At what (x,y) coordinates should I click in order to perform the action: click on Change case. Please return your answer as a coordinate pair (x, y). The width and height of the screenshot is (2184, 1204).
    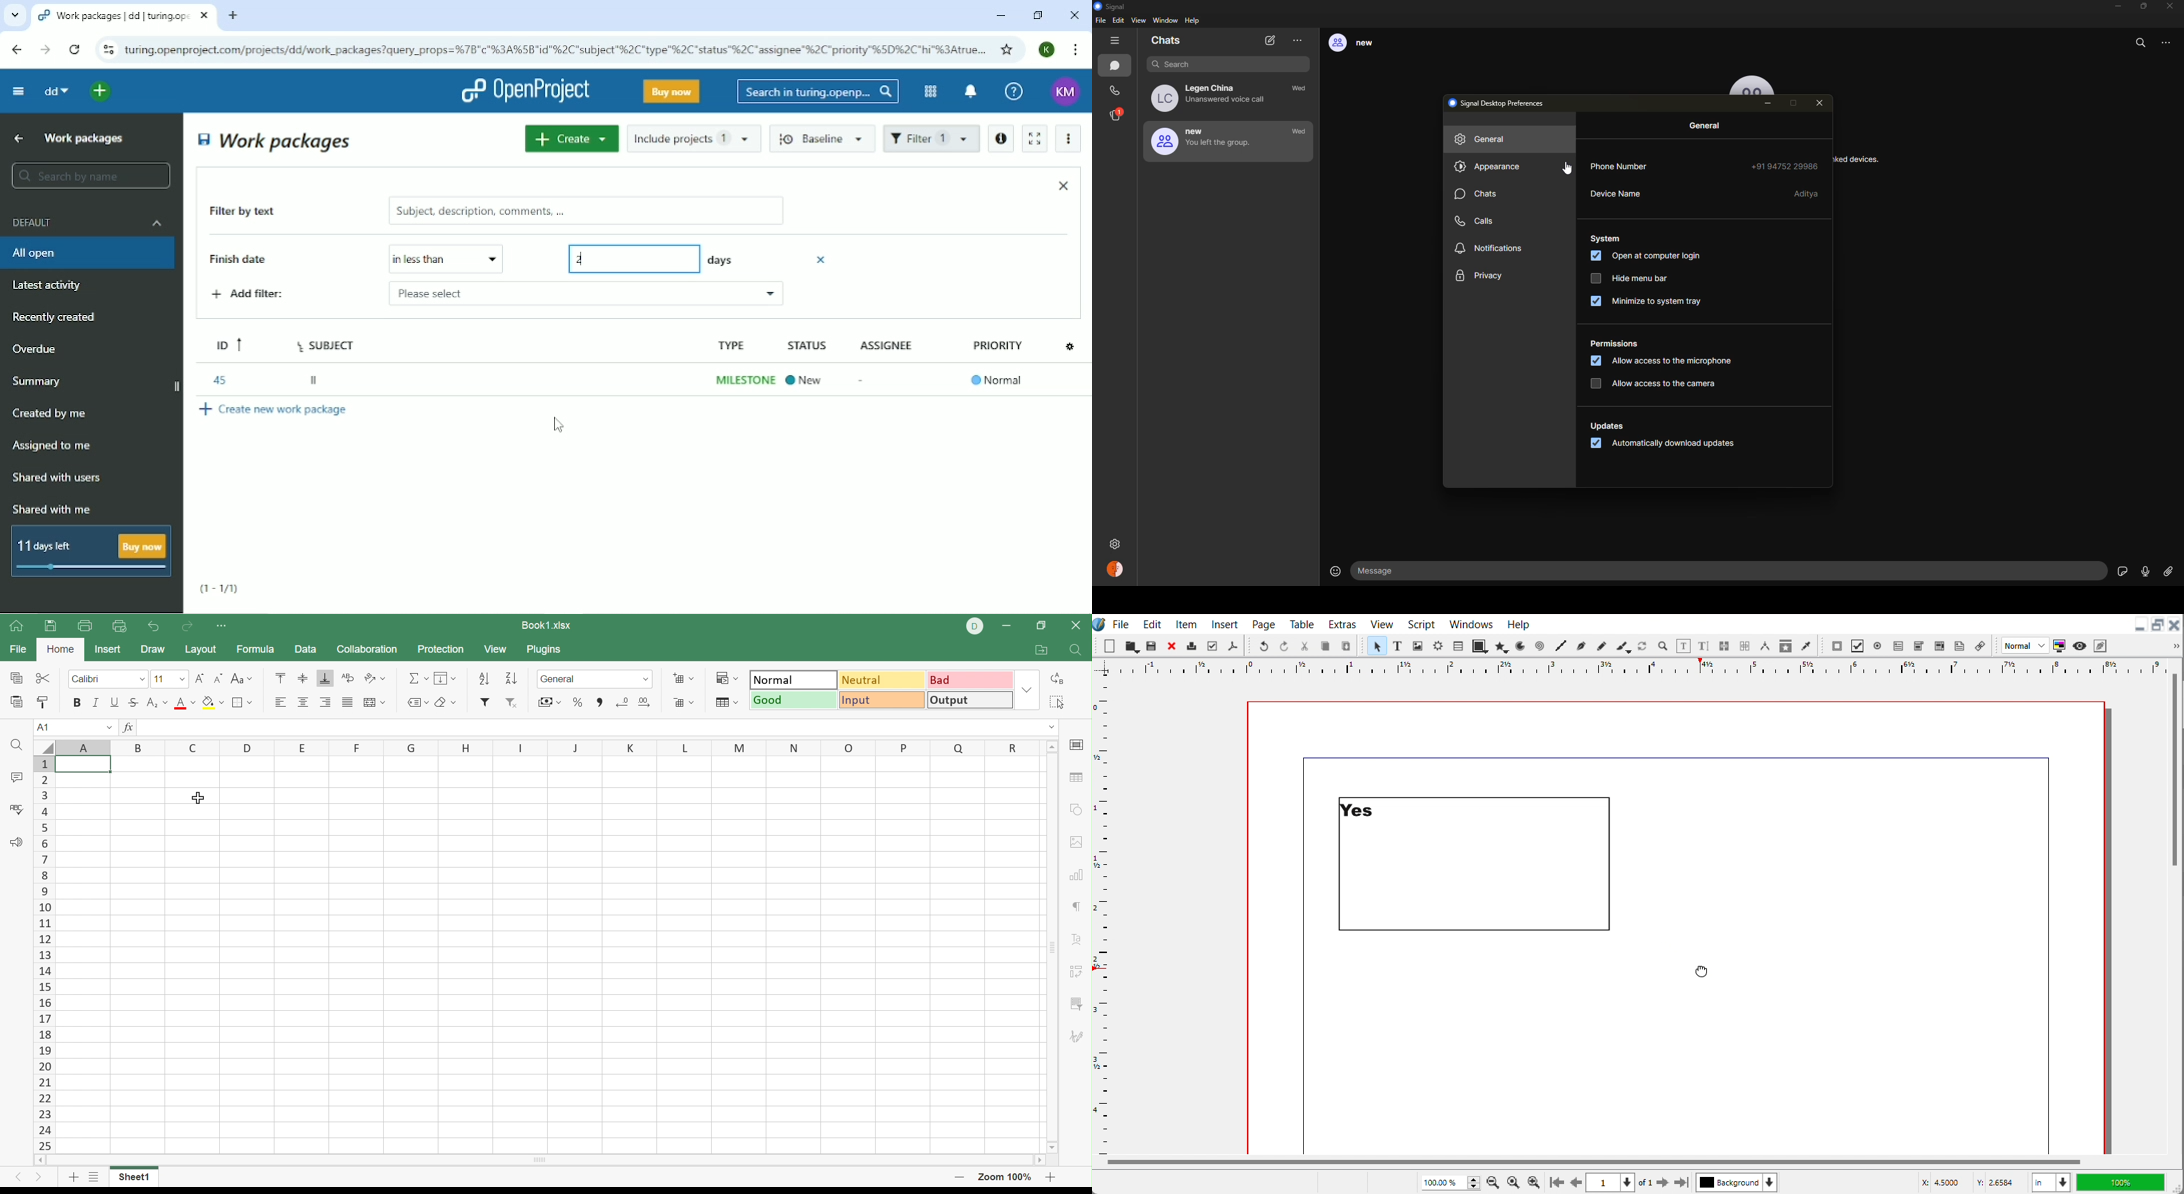
    Looking at the image, I should click on (242, 677).